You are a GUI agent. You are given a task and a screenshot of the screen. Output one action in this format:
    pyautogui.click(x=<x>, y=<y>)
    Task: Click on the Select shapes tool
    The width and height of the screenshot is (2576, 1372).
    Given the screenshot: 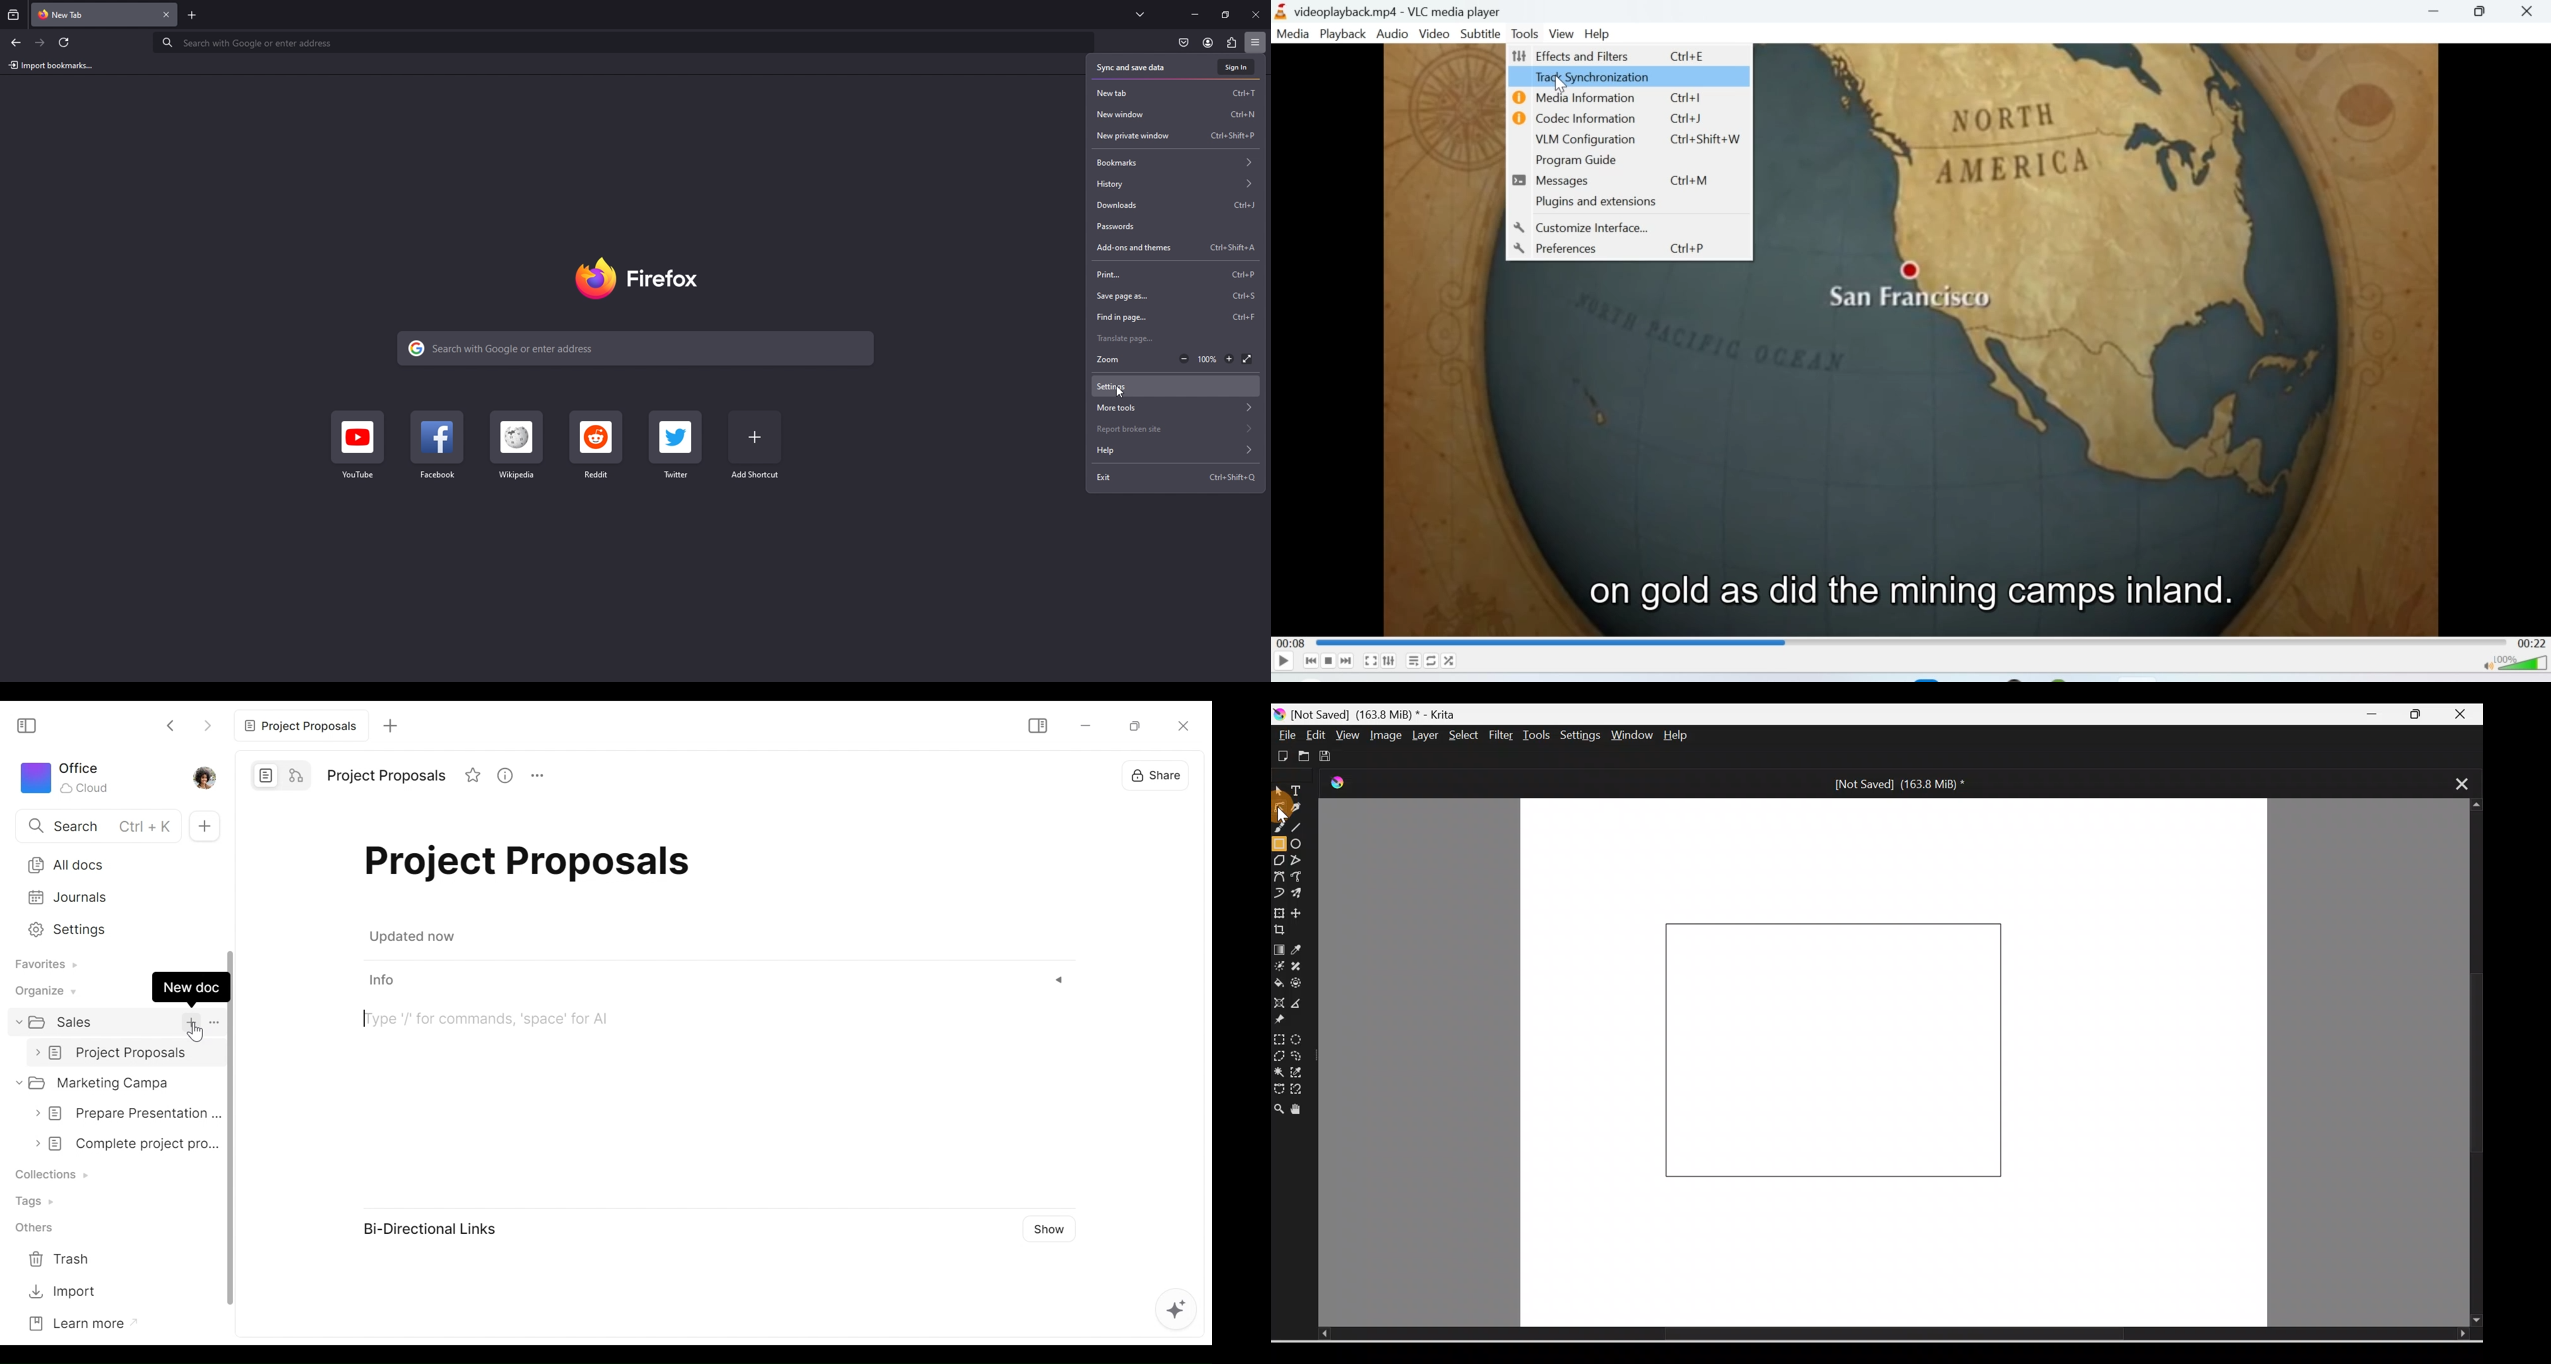 What is the action you would take?
    pyautogui.click(x=1279, y=793)
    